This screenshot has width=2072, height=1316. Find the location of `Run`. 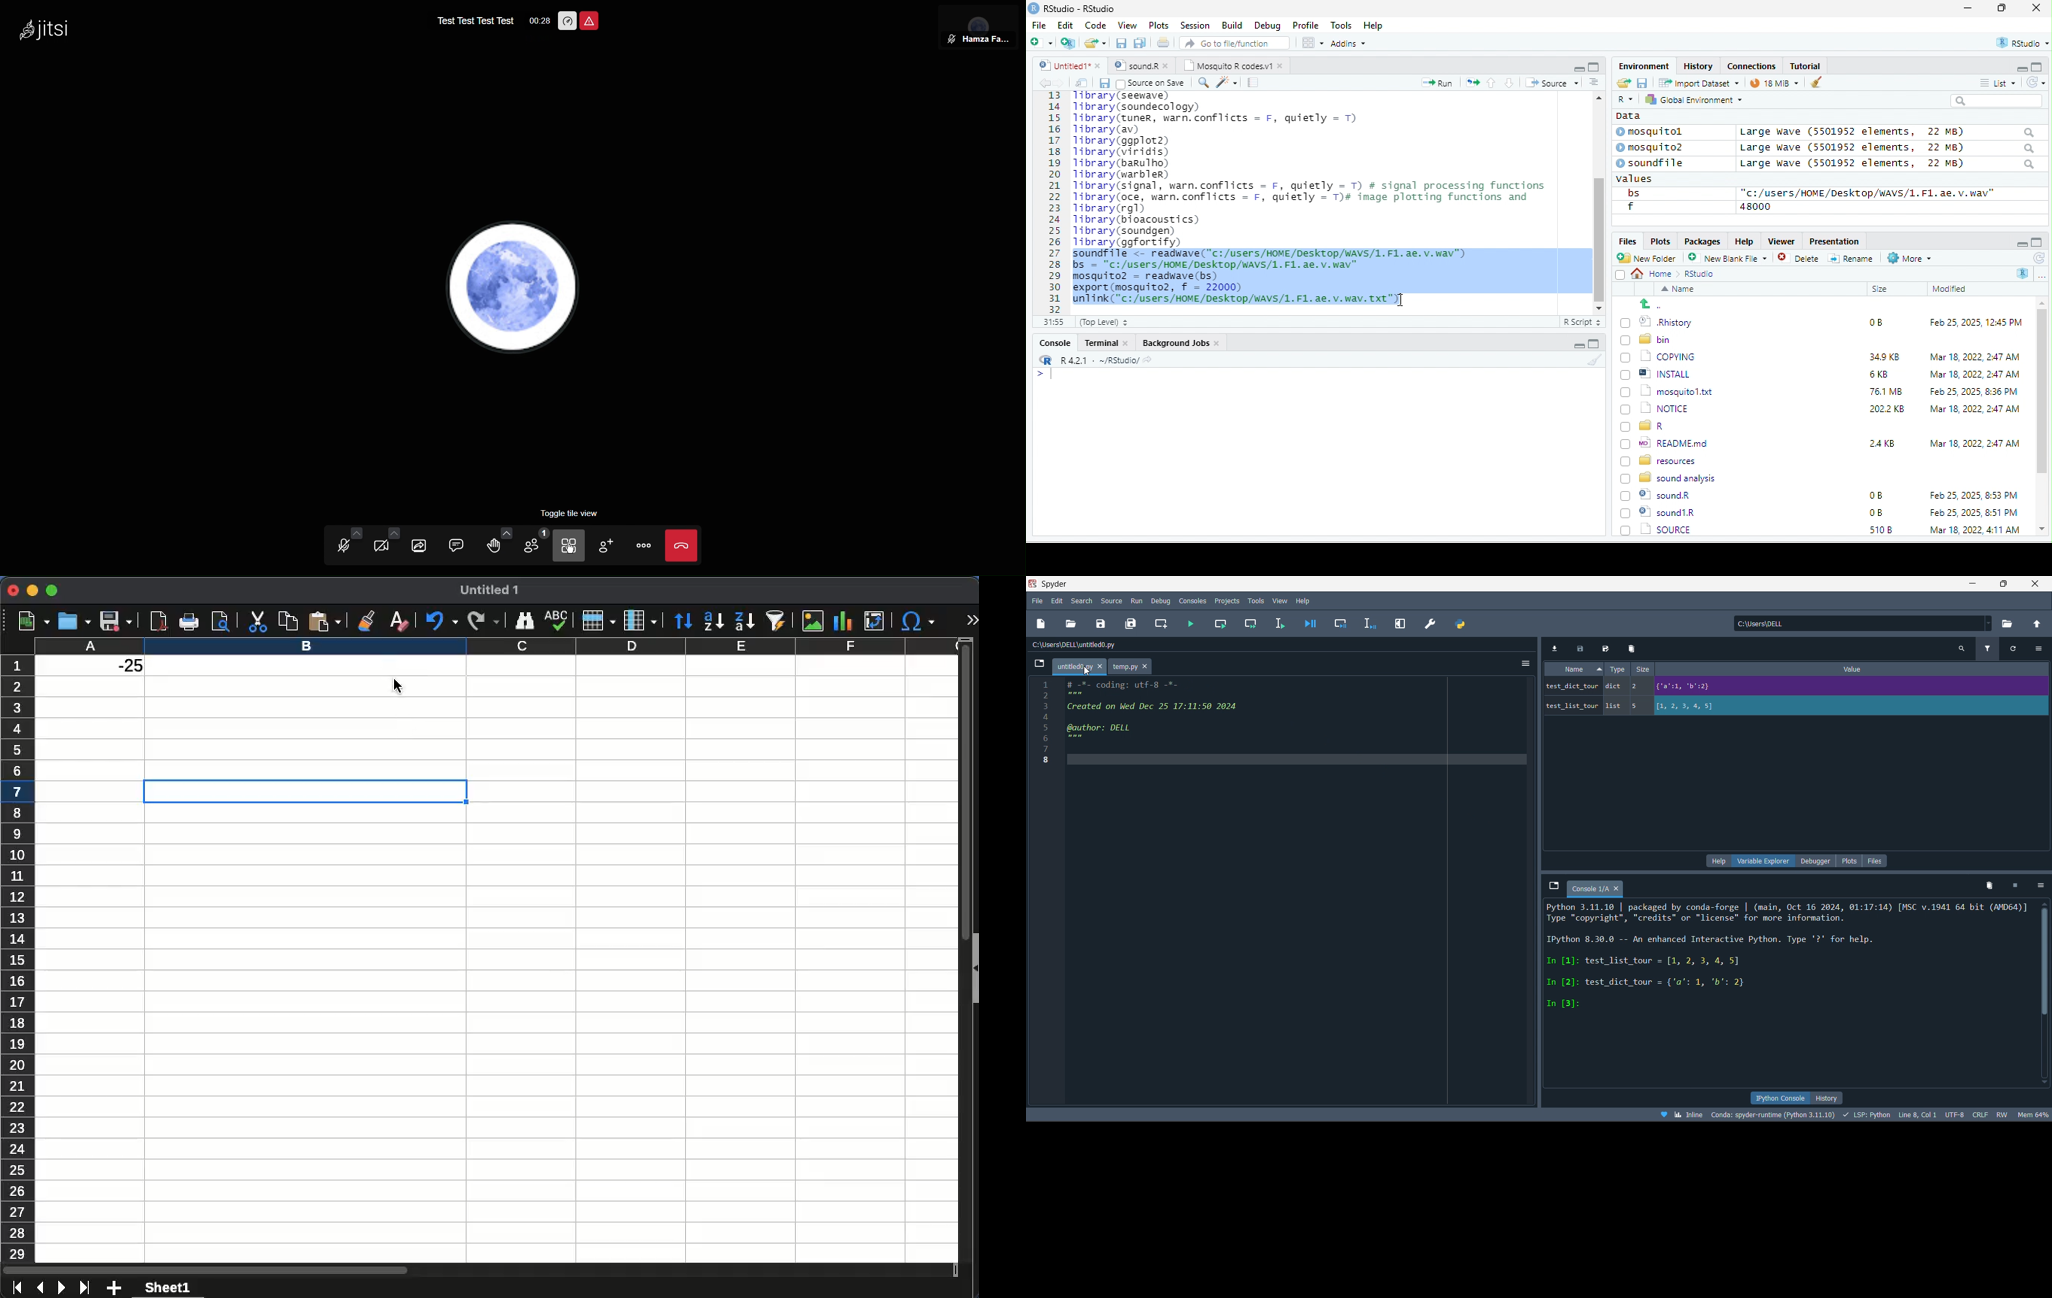

Run is located at coordinates (1434, 83).